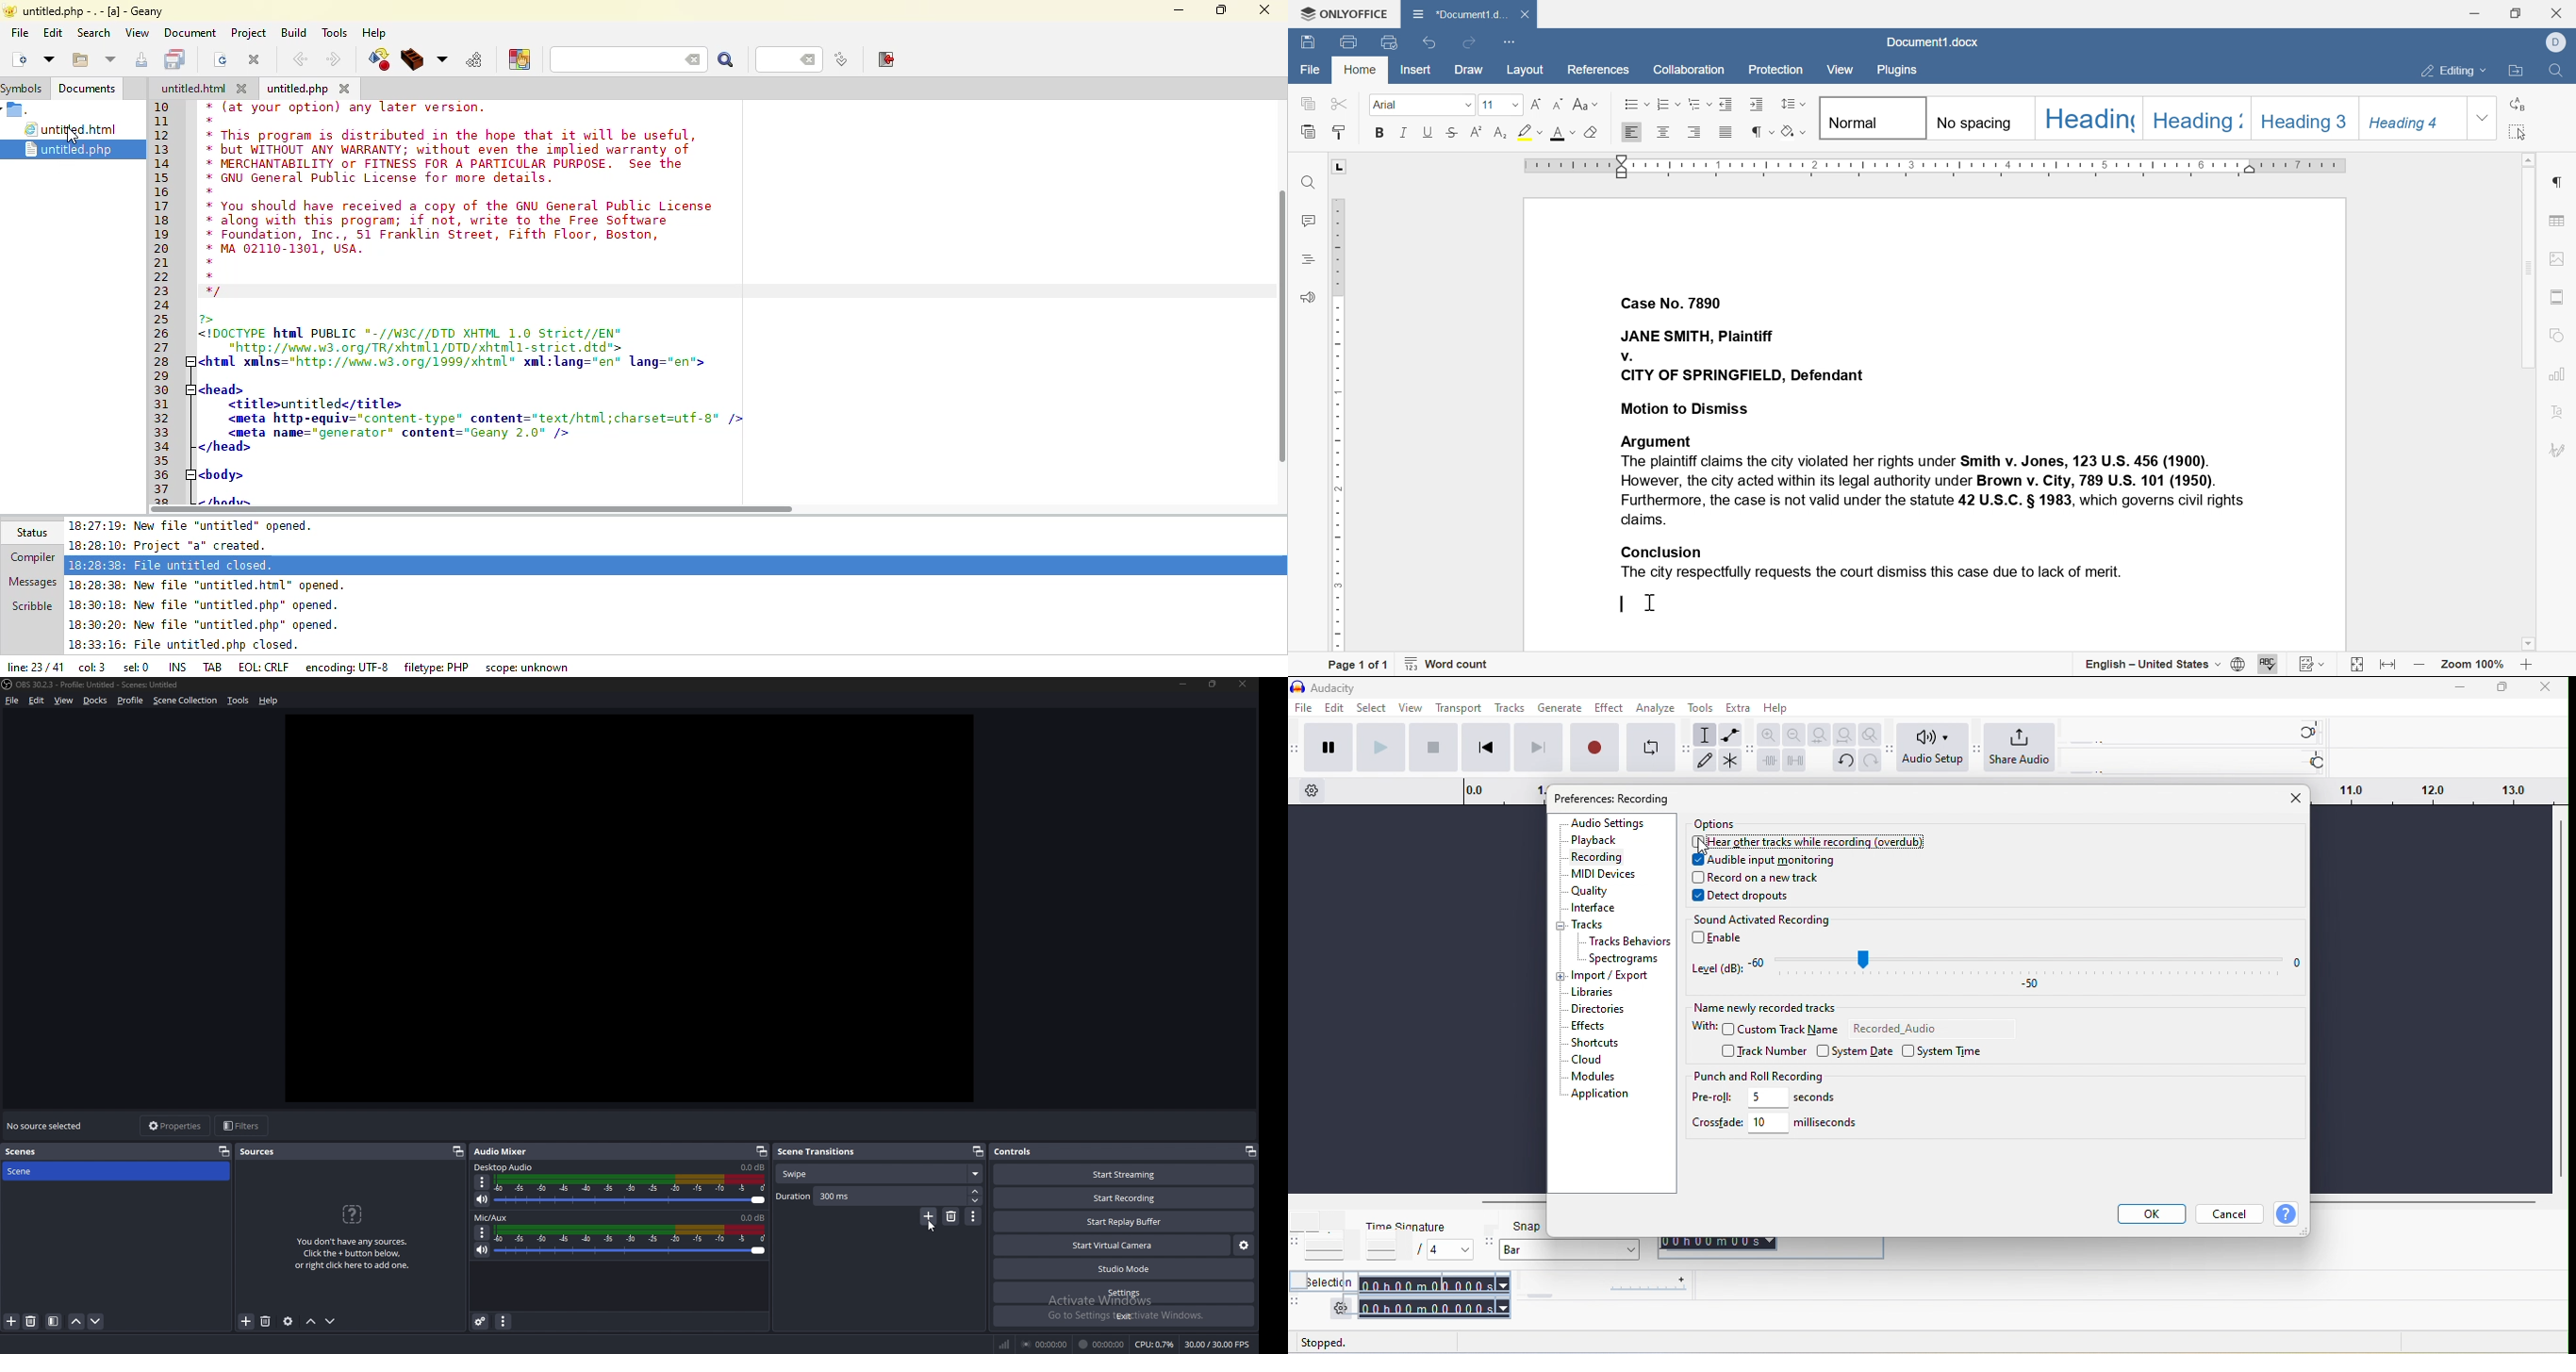 Image resolution: width=2576 pixels, height=1372 pixels. What do you see at coordinates (871, 1196) in the screenshot?
I see `duration` at bounding box center [871, 1196].